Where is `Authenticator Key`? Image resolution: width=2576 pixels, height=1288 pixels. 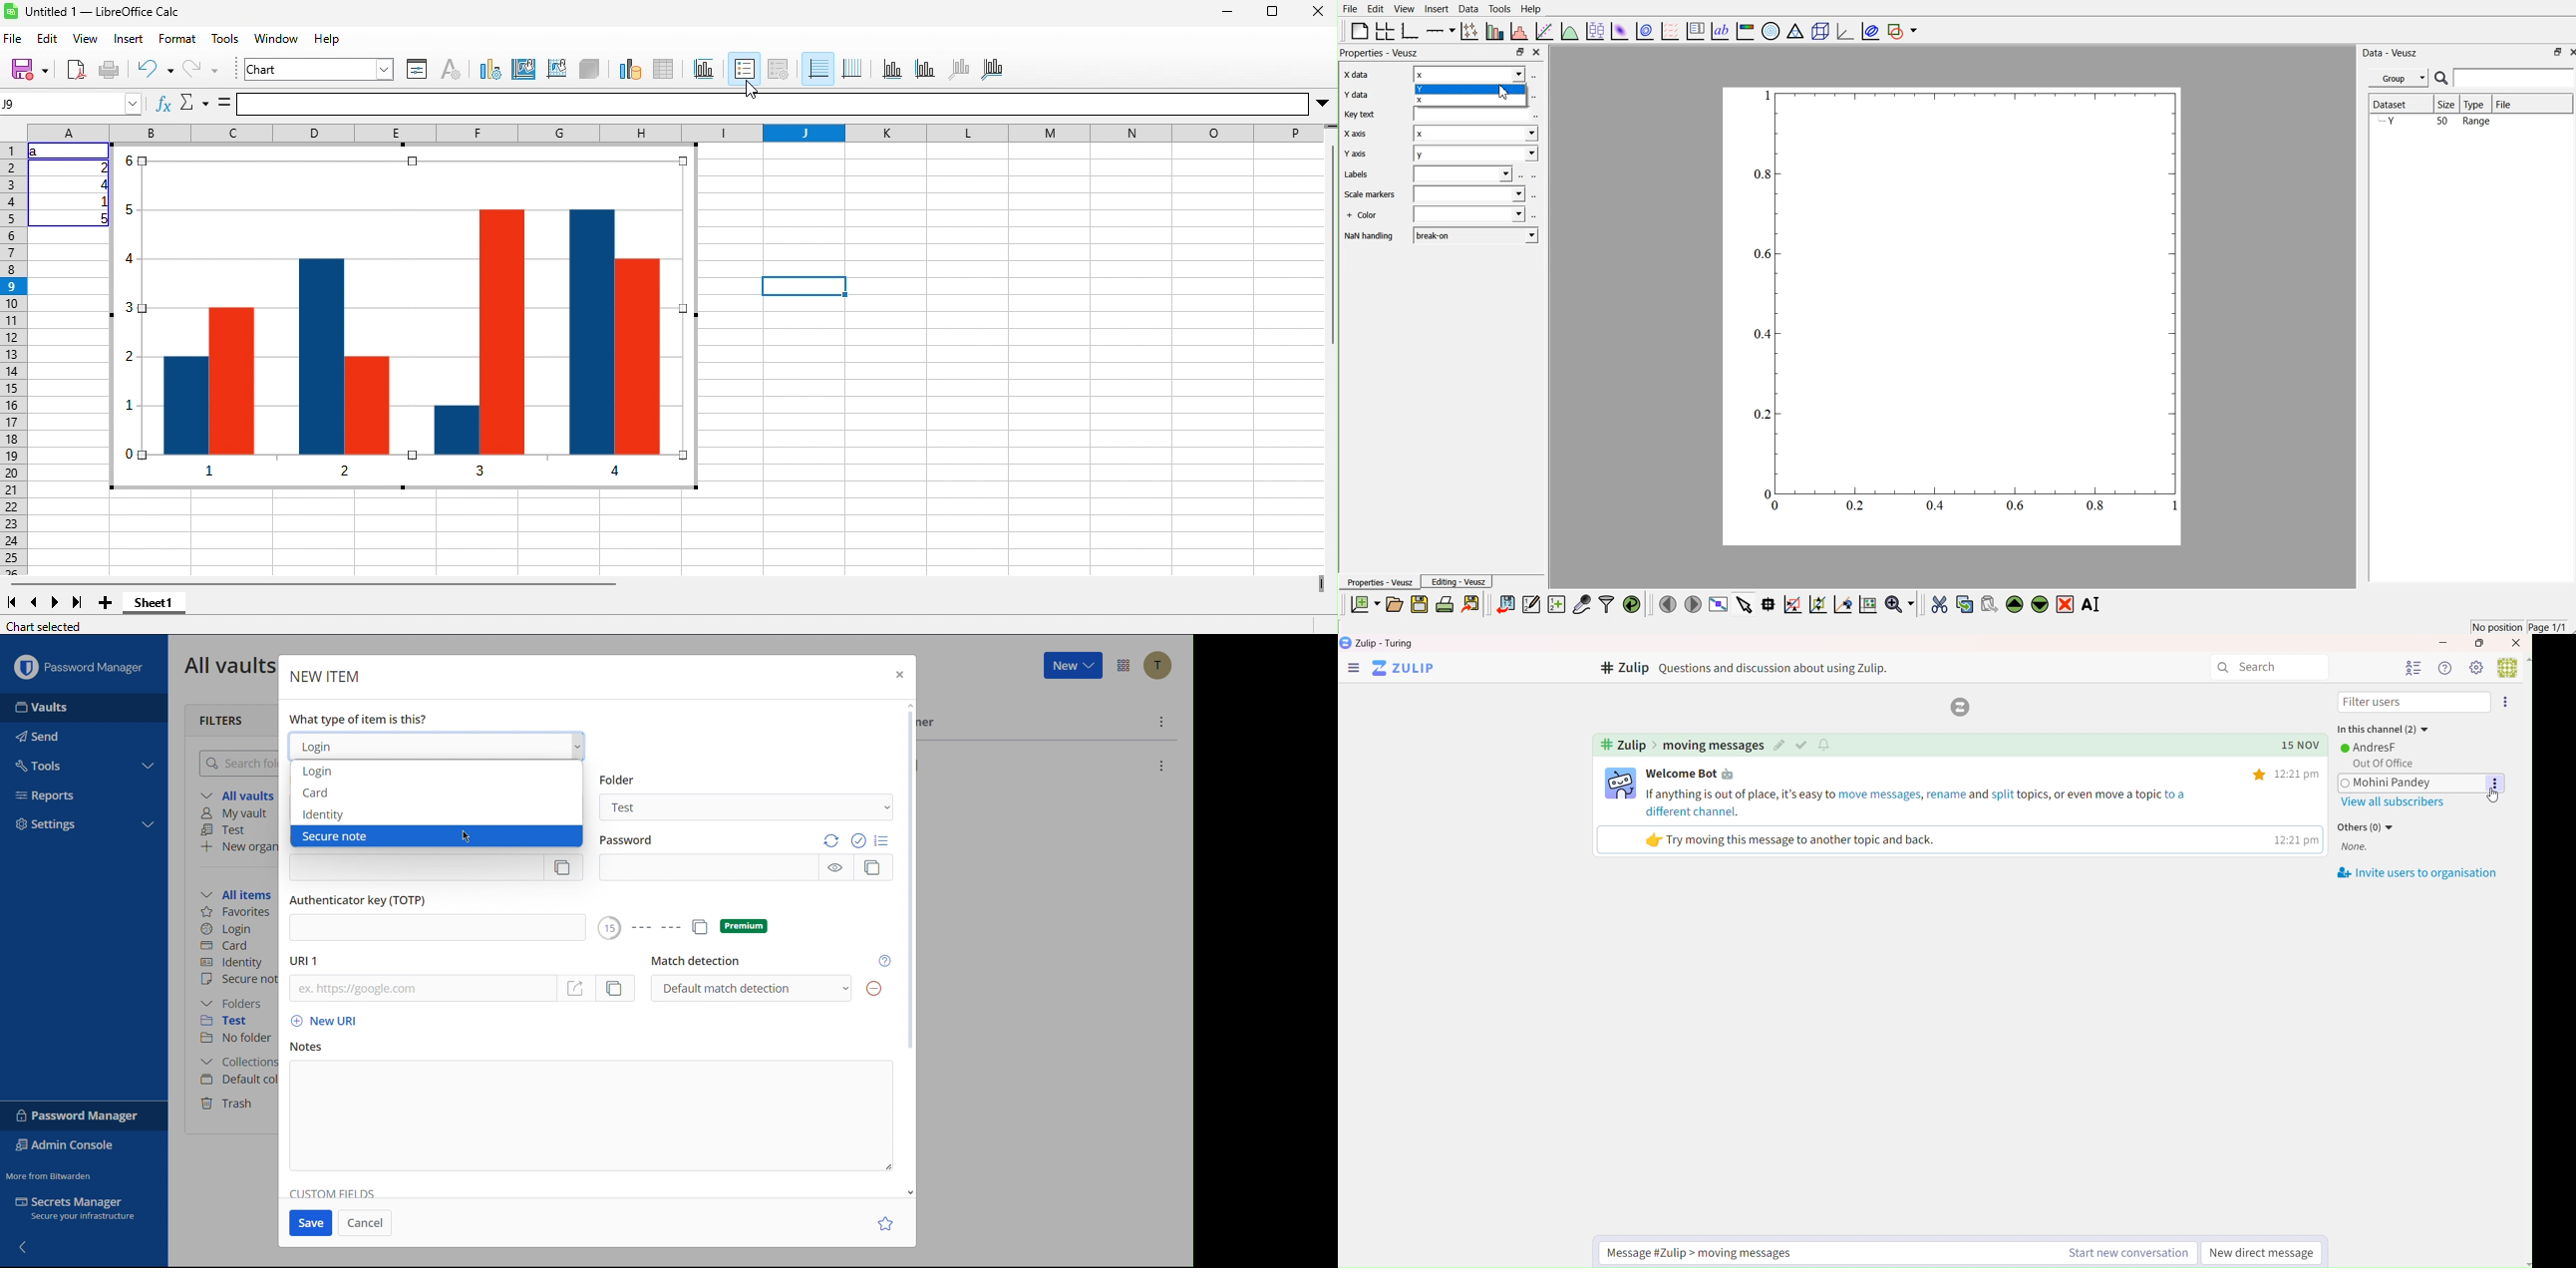
Authenticator Key is located at coordinates (361, 899).